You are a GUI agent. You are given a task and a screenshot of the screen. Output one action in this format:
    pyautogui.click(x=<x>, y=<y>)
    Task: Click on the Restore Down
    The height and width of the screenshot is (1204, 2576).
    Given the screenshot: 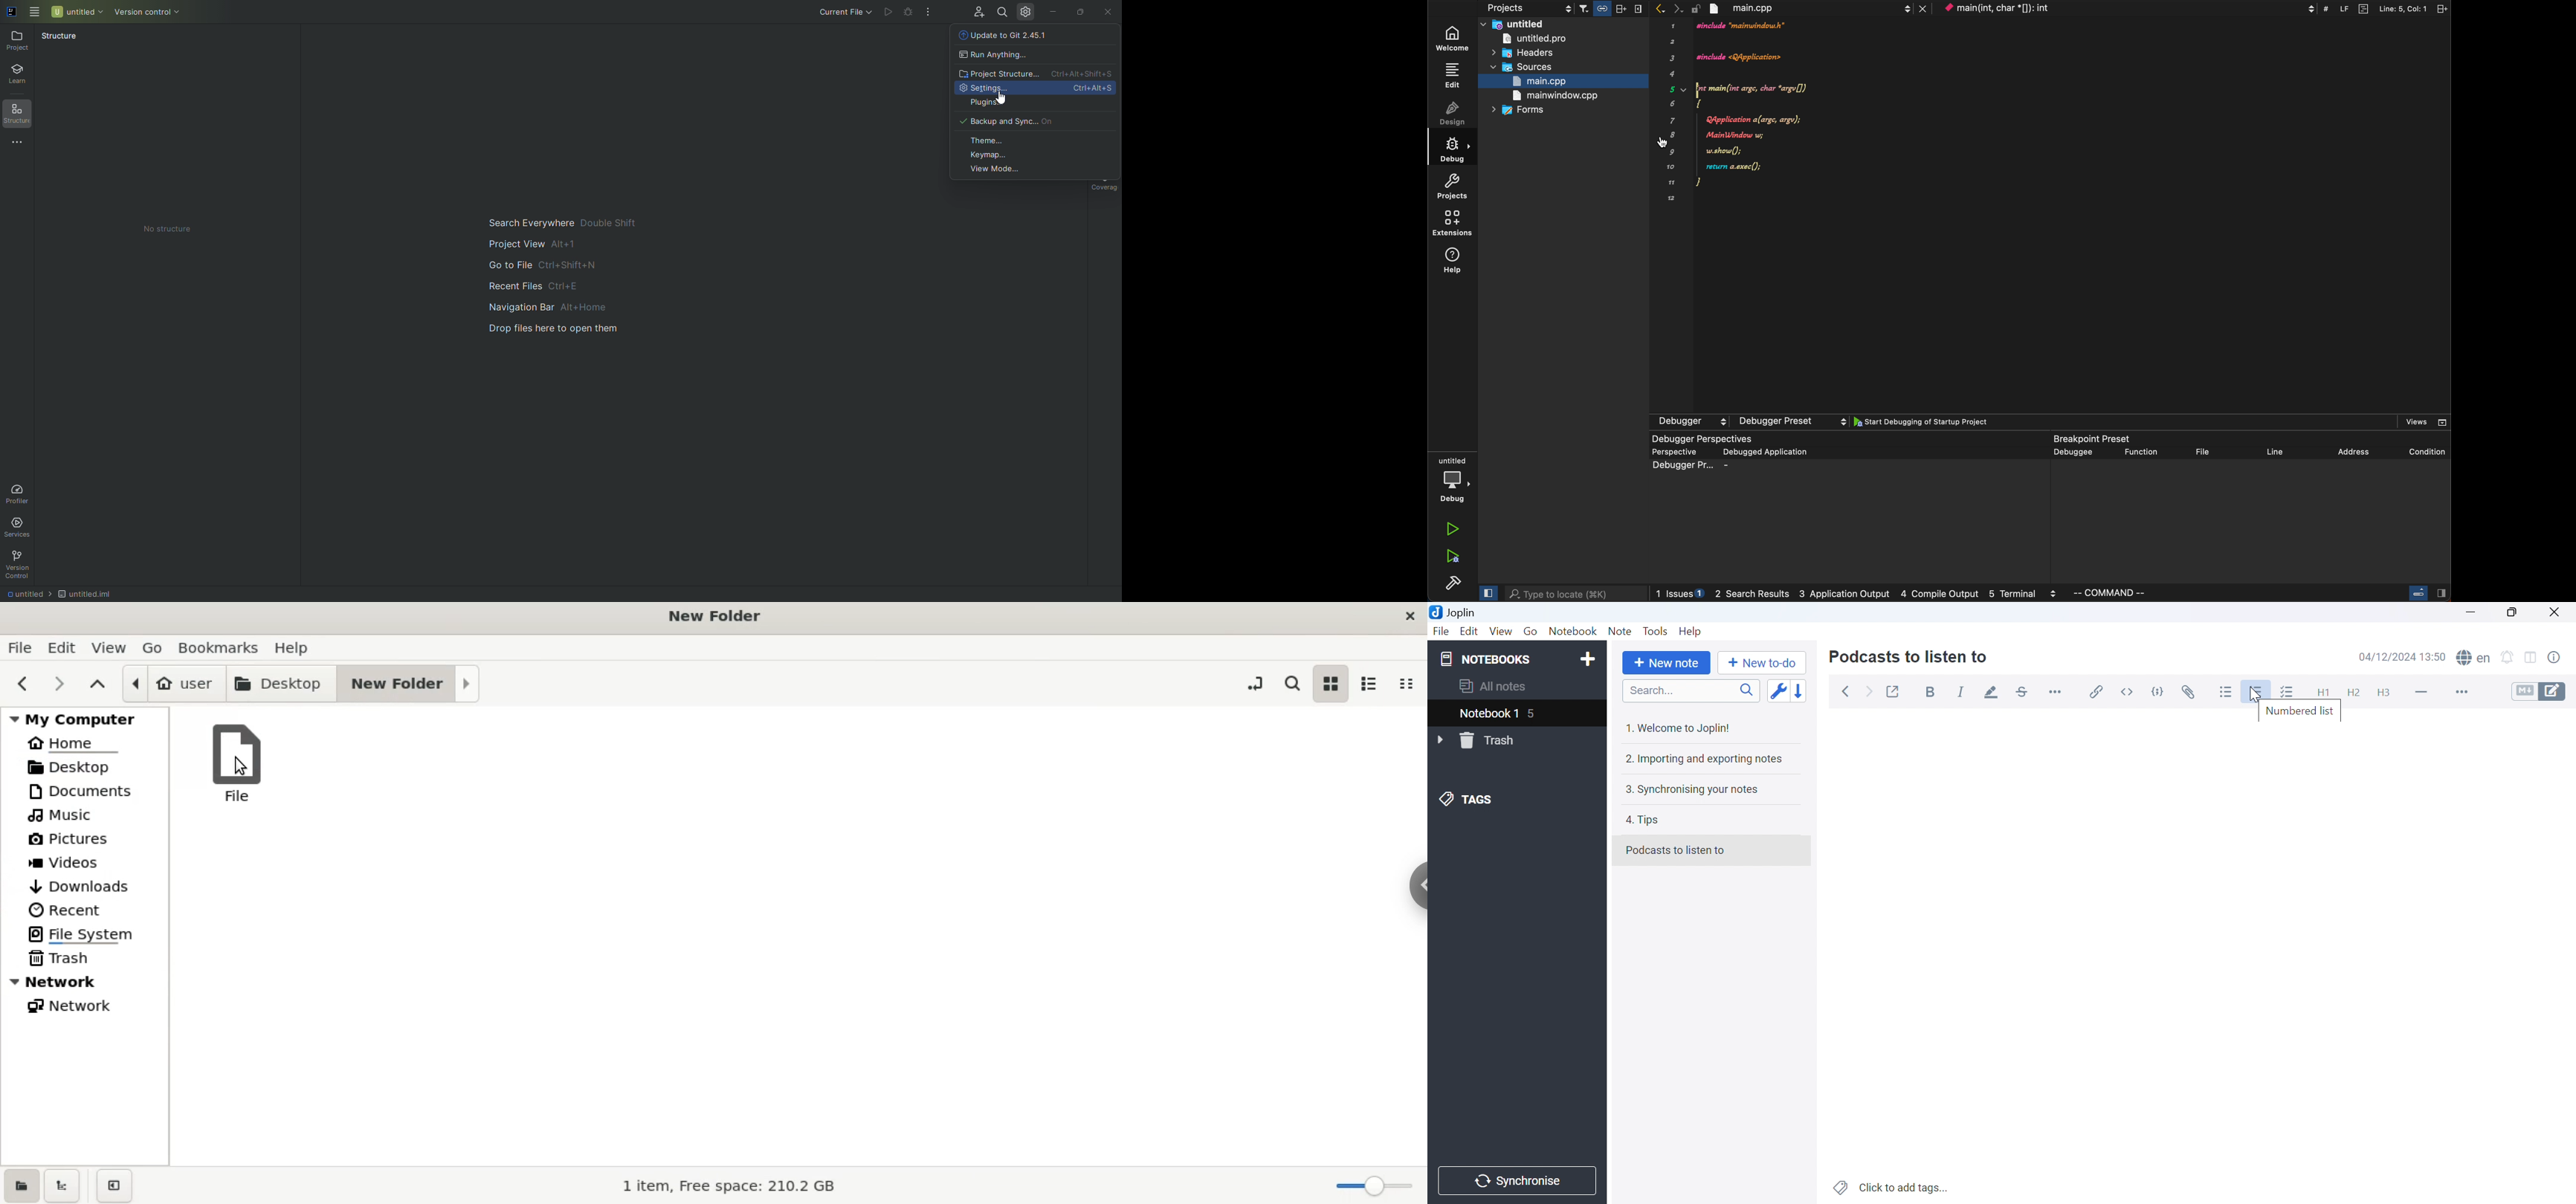 What is the action you would take?
    pyautogui.click(x=2511, y=611)
    